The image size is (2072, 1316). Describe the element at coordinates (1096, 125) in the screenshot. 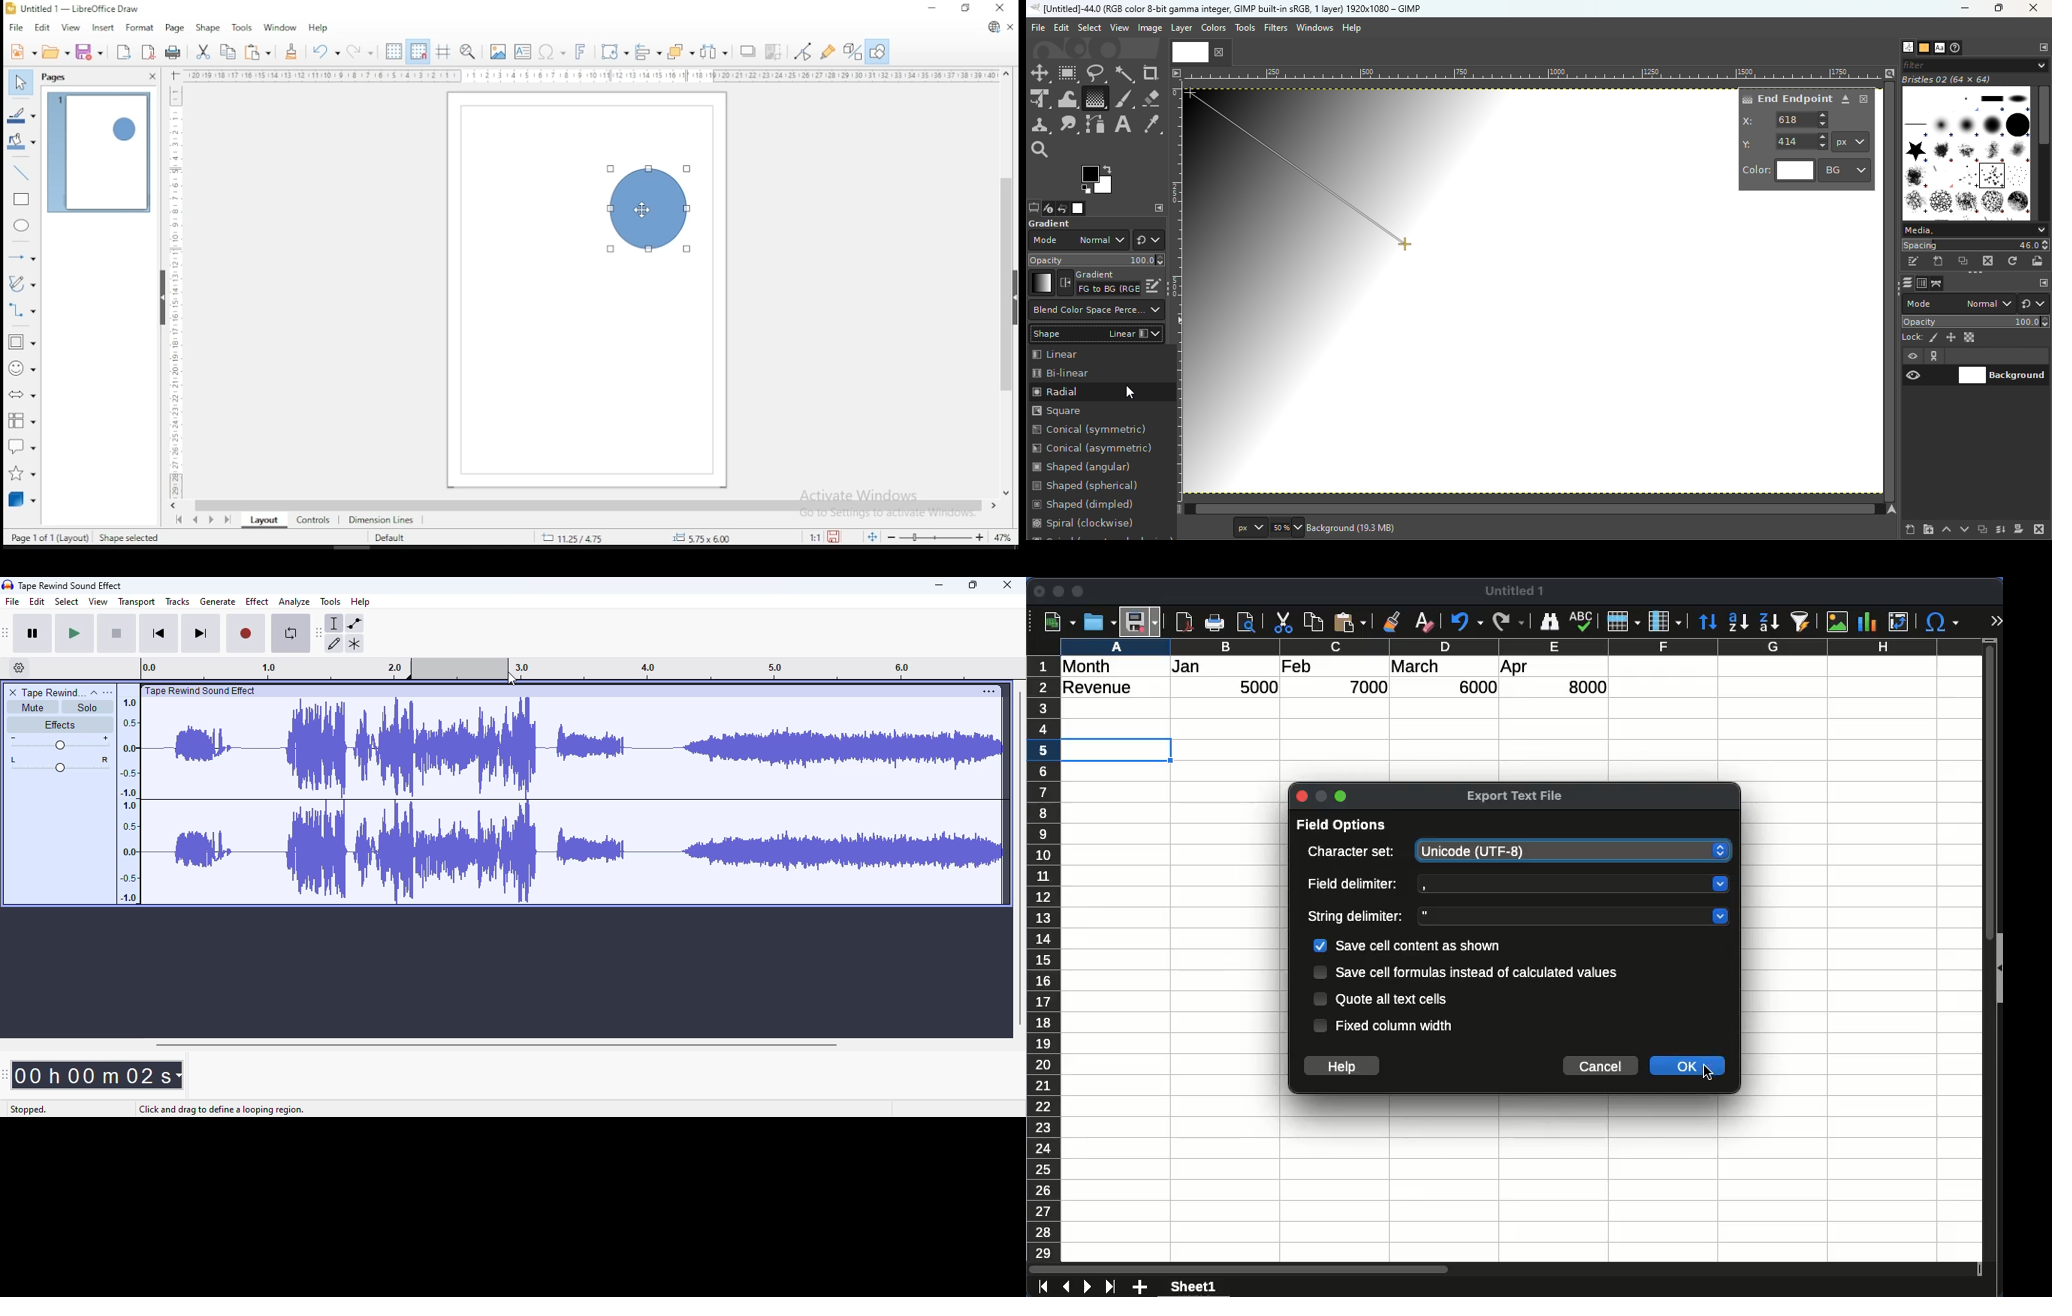

I see `Paths tool` at that location.